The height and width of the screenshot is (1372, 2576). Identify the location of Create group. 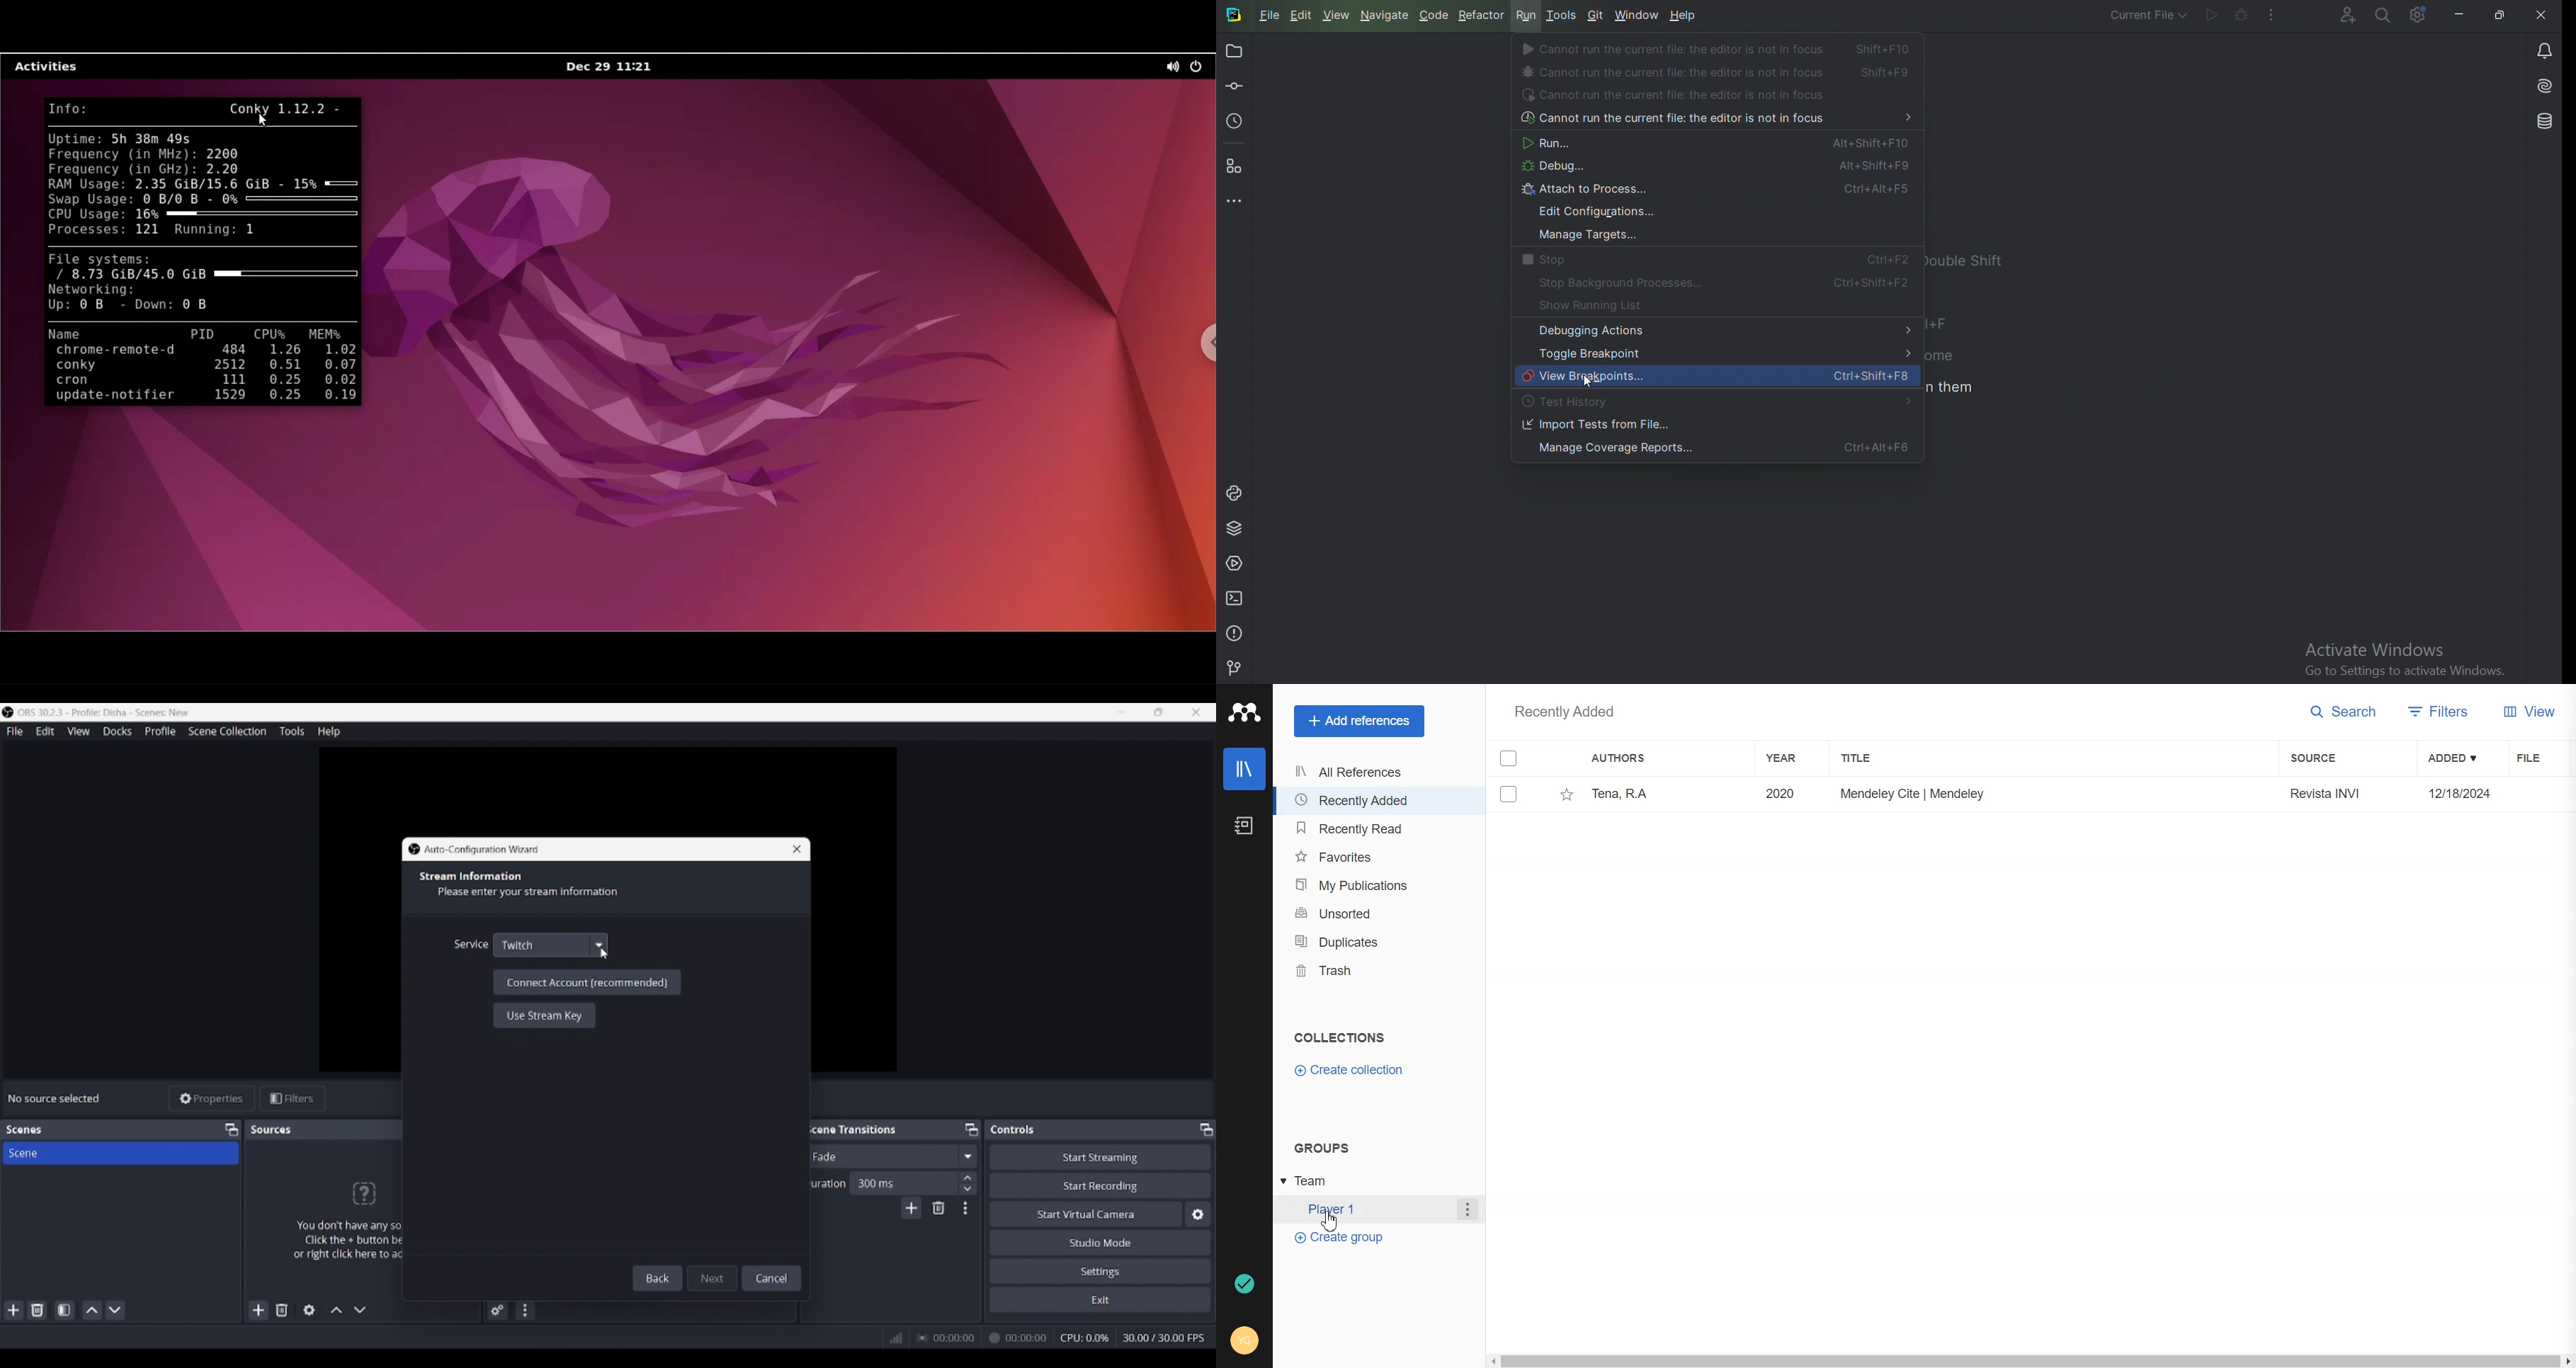
(1340, 1238).